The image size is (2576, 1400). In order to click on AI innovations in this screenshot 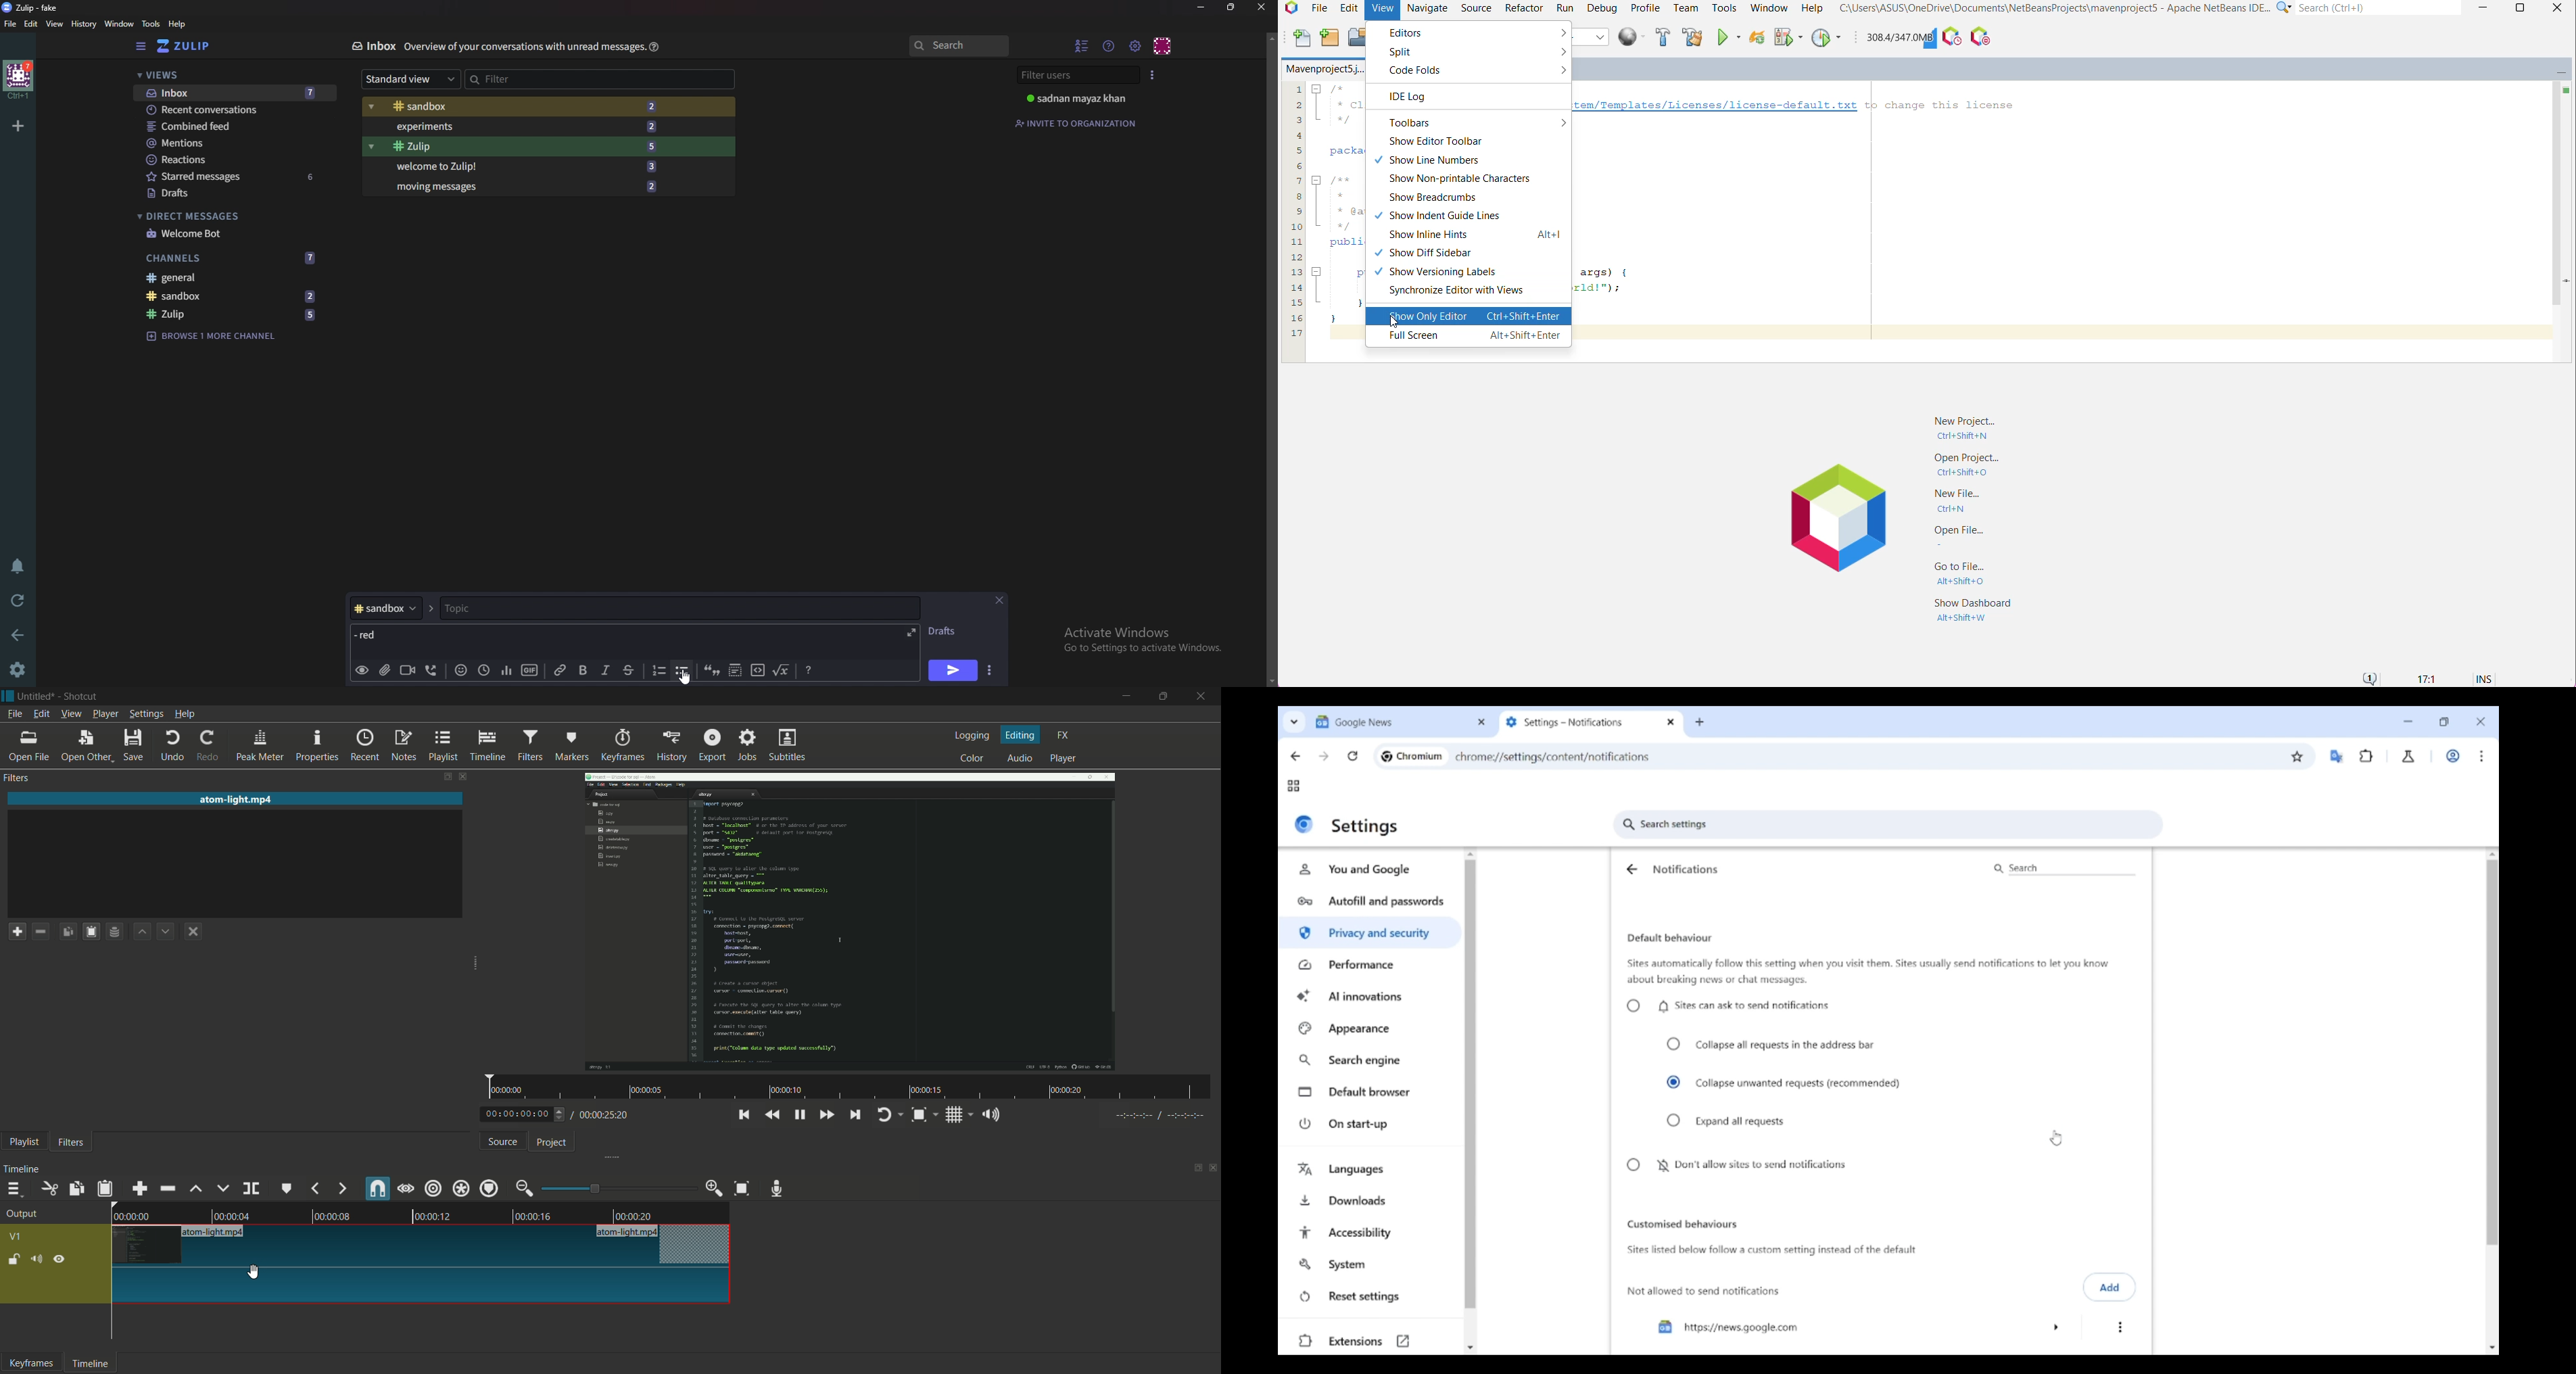, I will do `click(1371, 995)`.